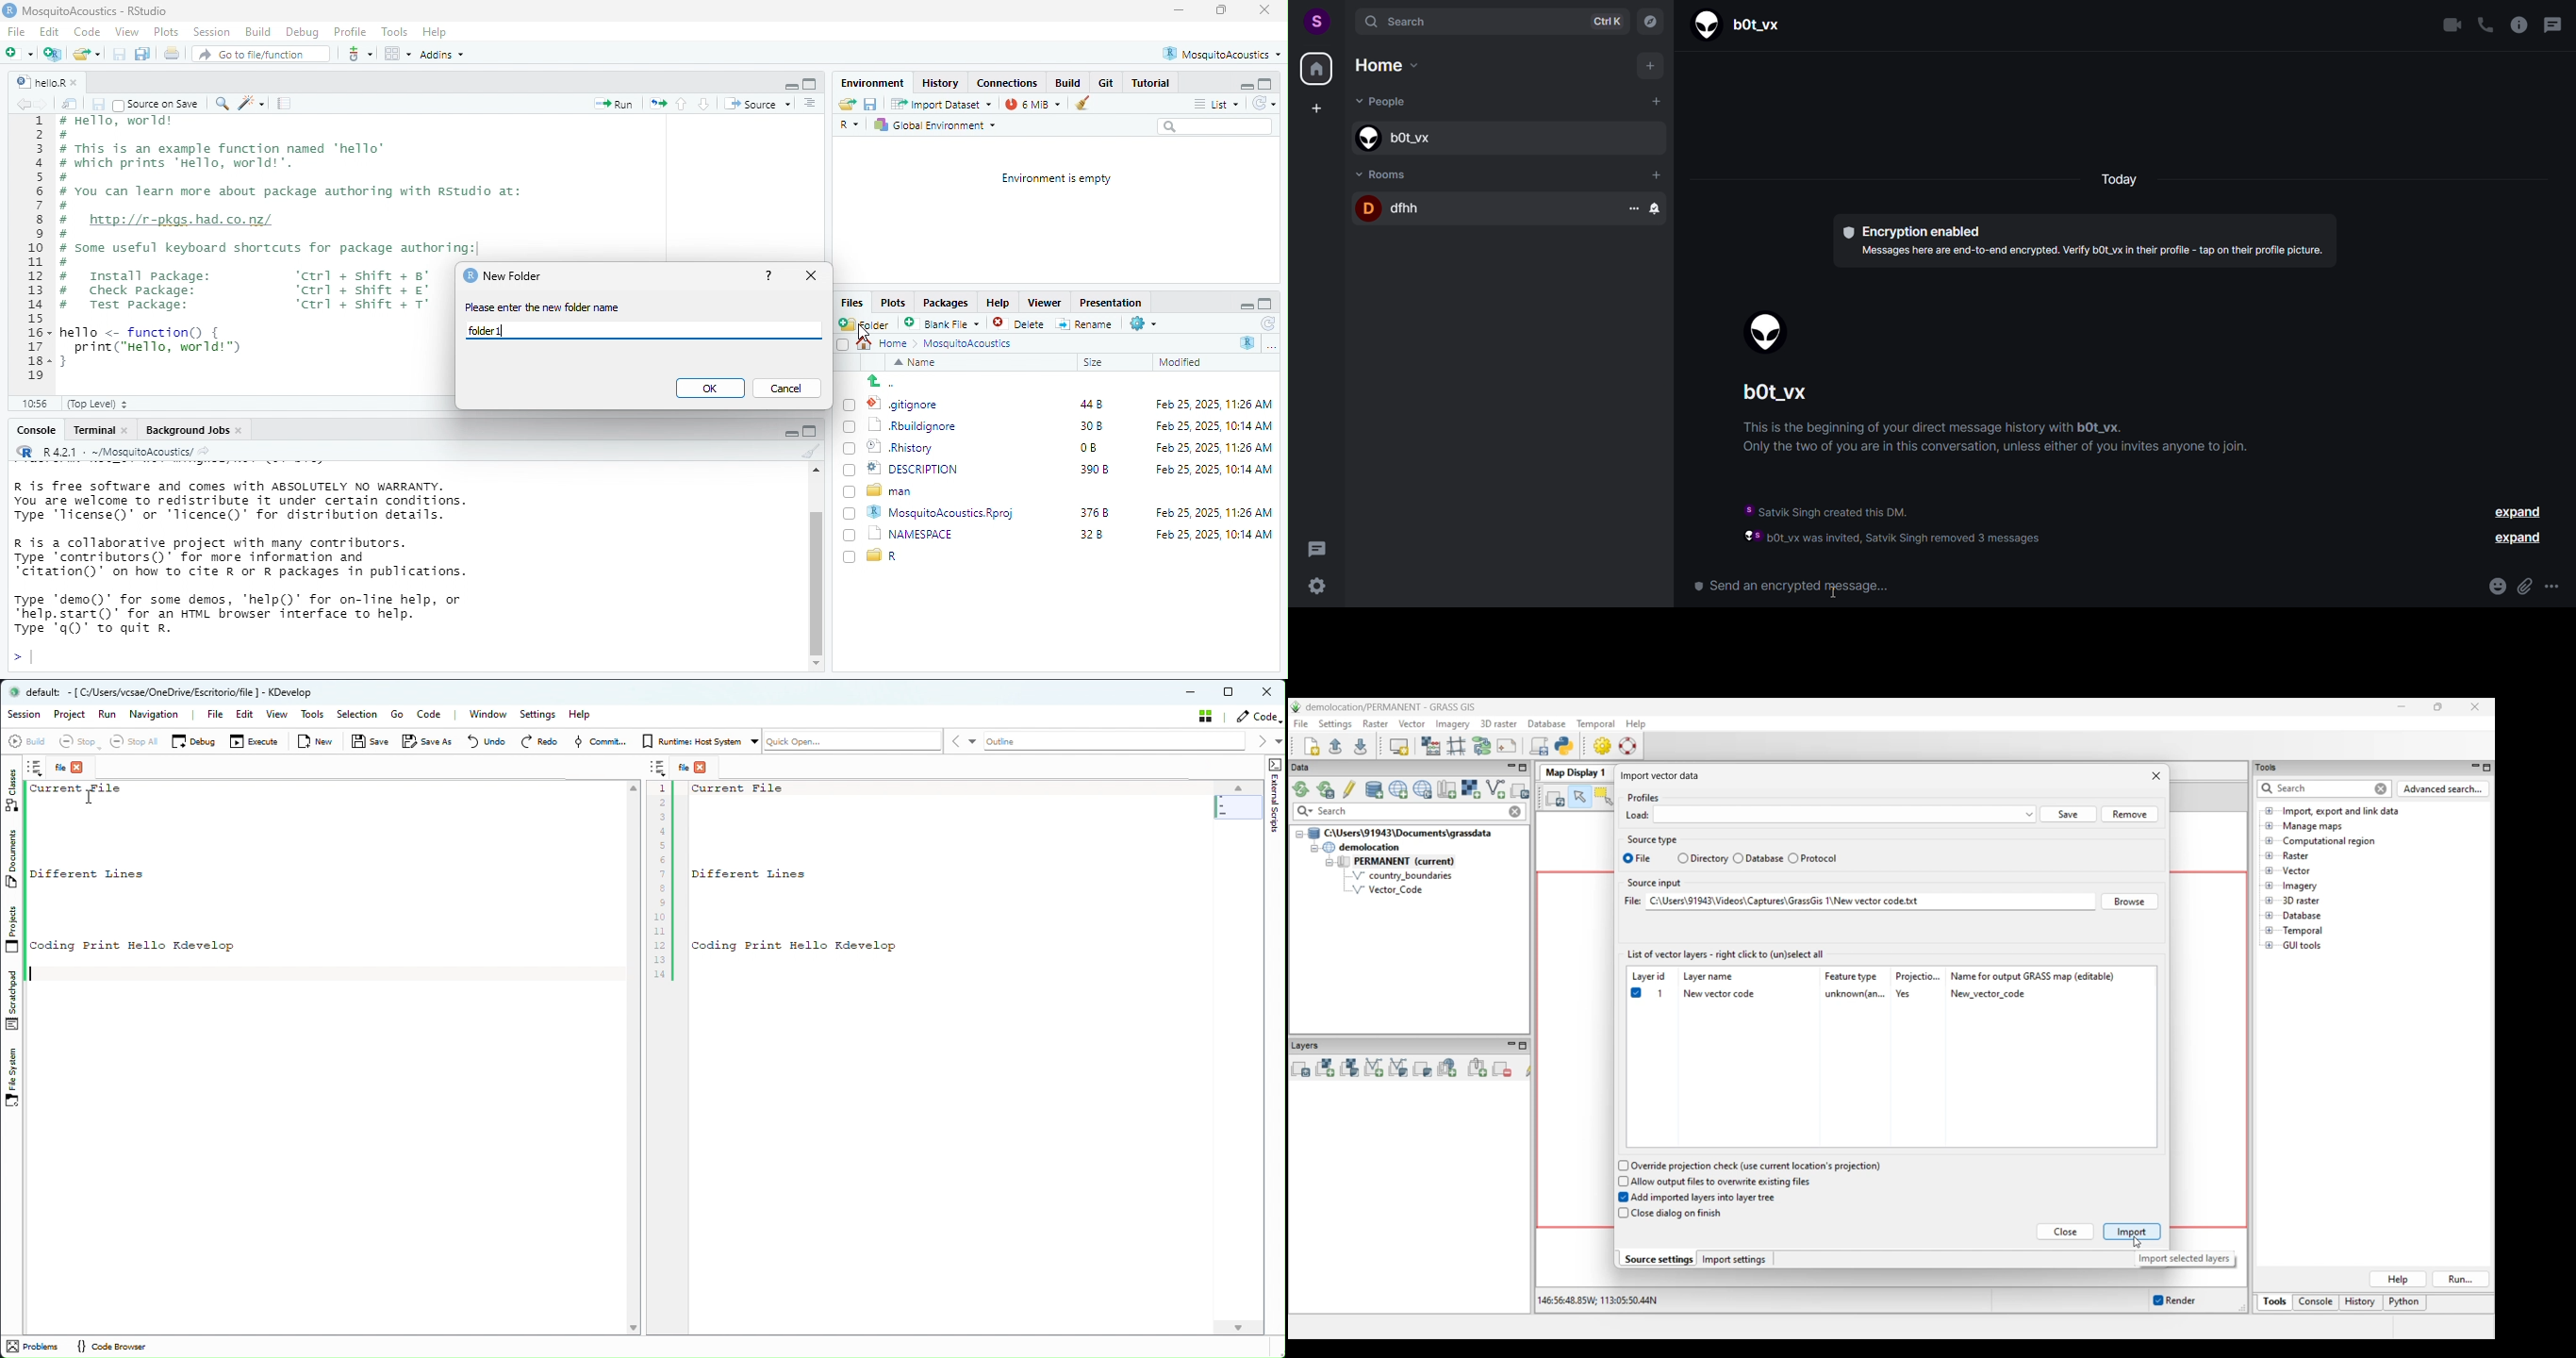 This screenshot has width=2576, height=1372. Describe the element at coordinates (48, 105) in the screenshot. I see `go forward to the next source location` at that location.